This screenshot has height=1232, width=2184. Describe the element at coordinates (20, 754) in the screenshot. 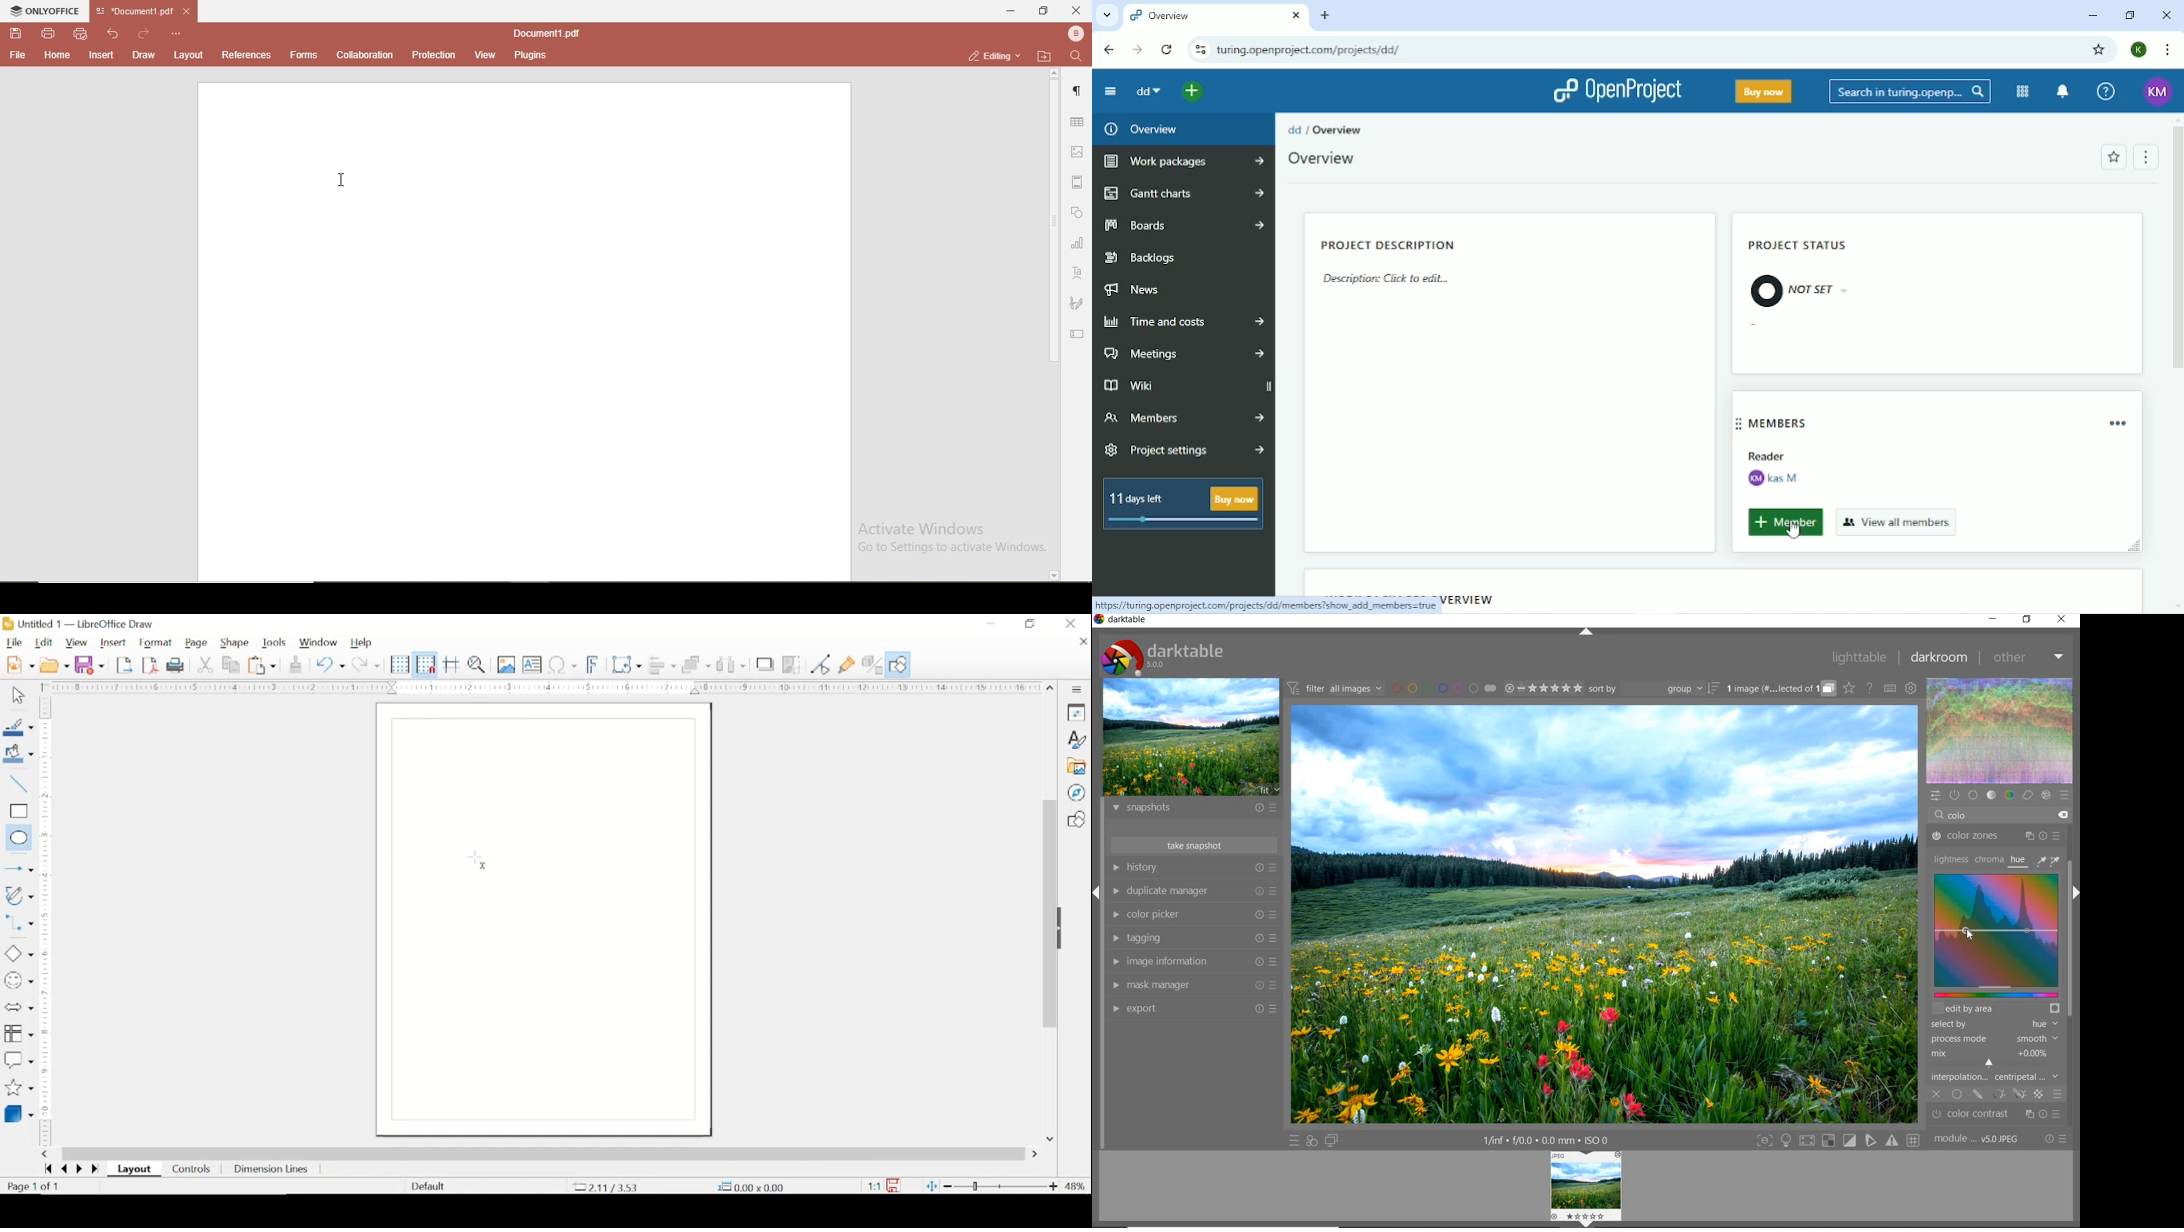

I see `fill color` at that location.